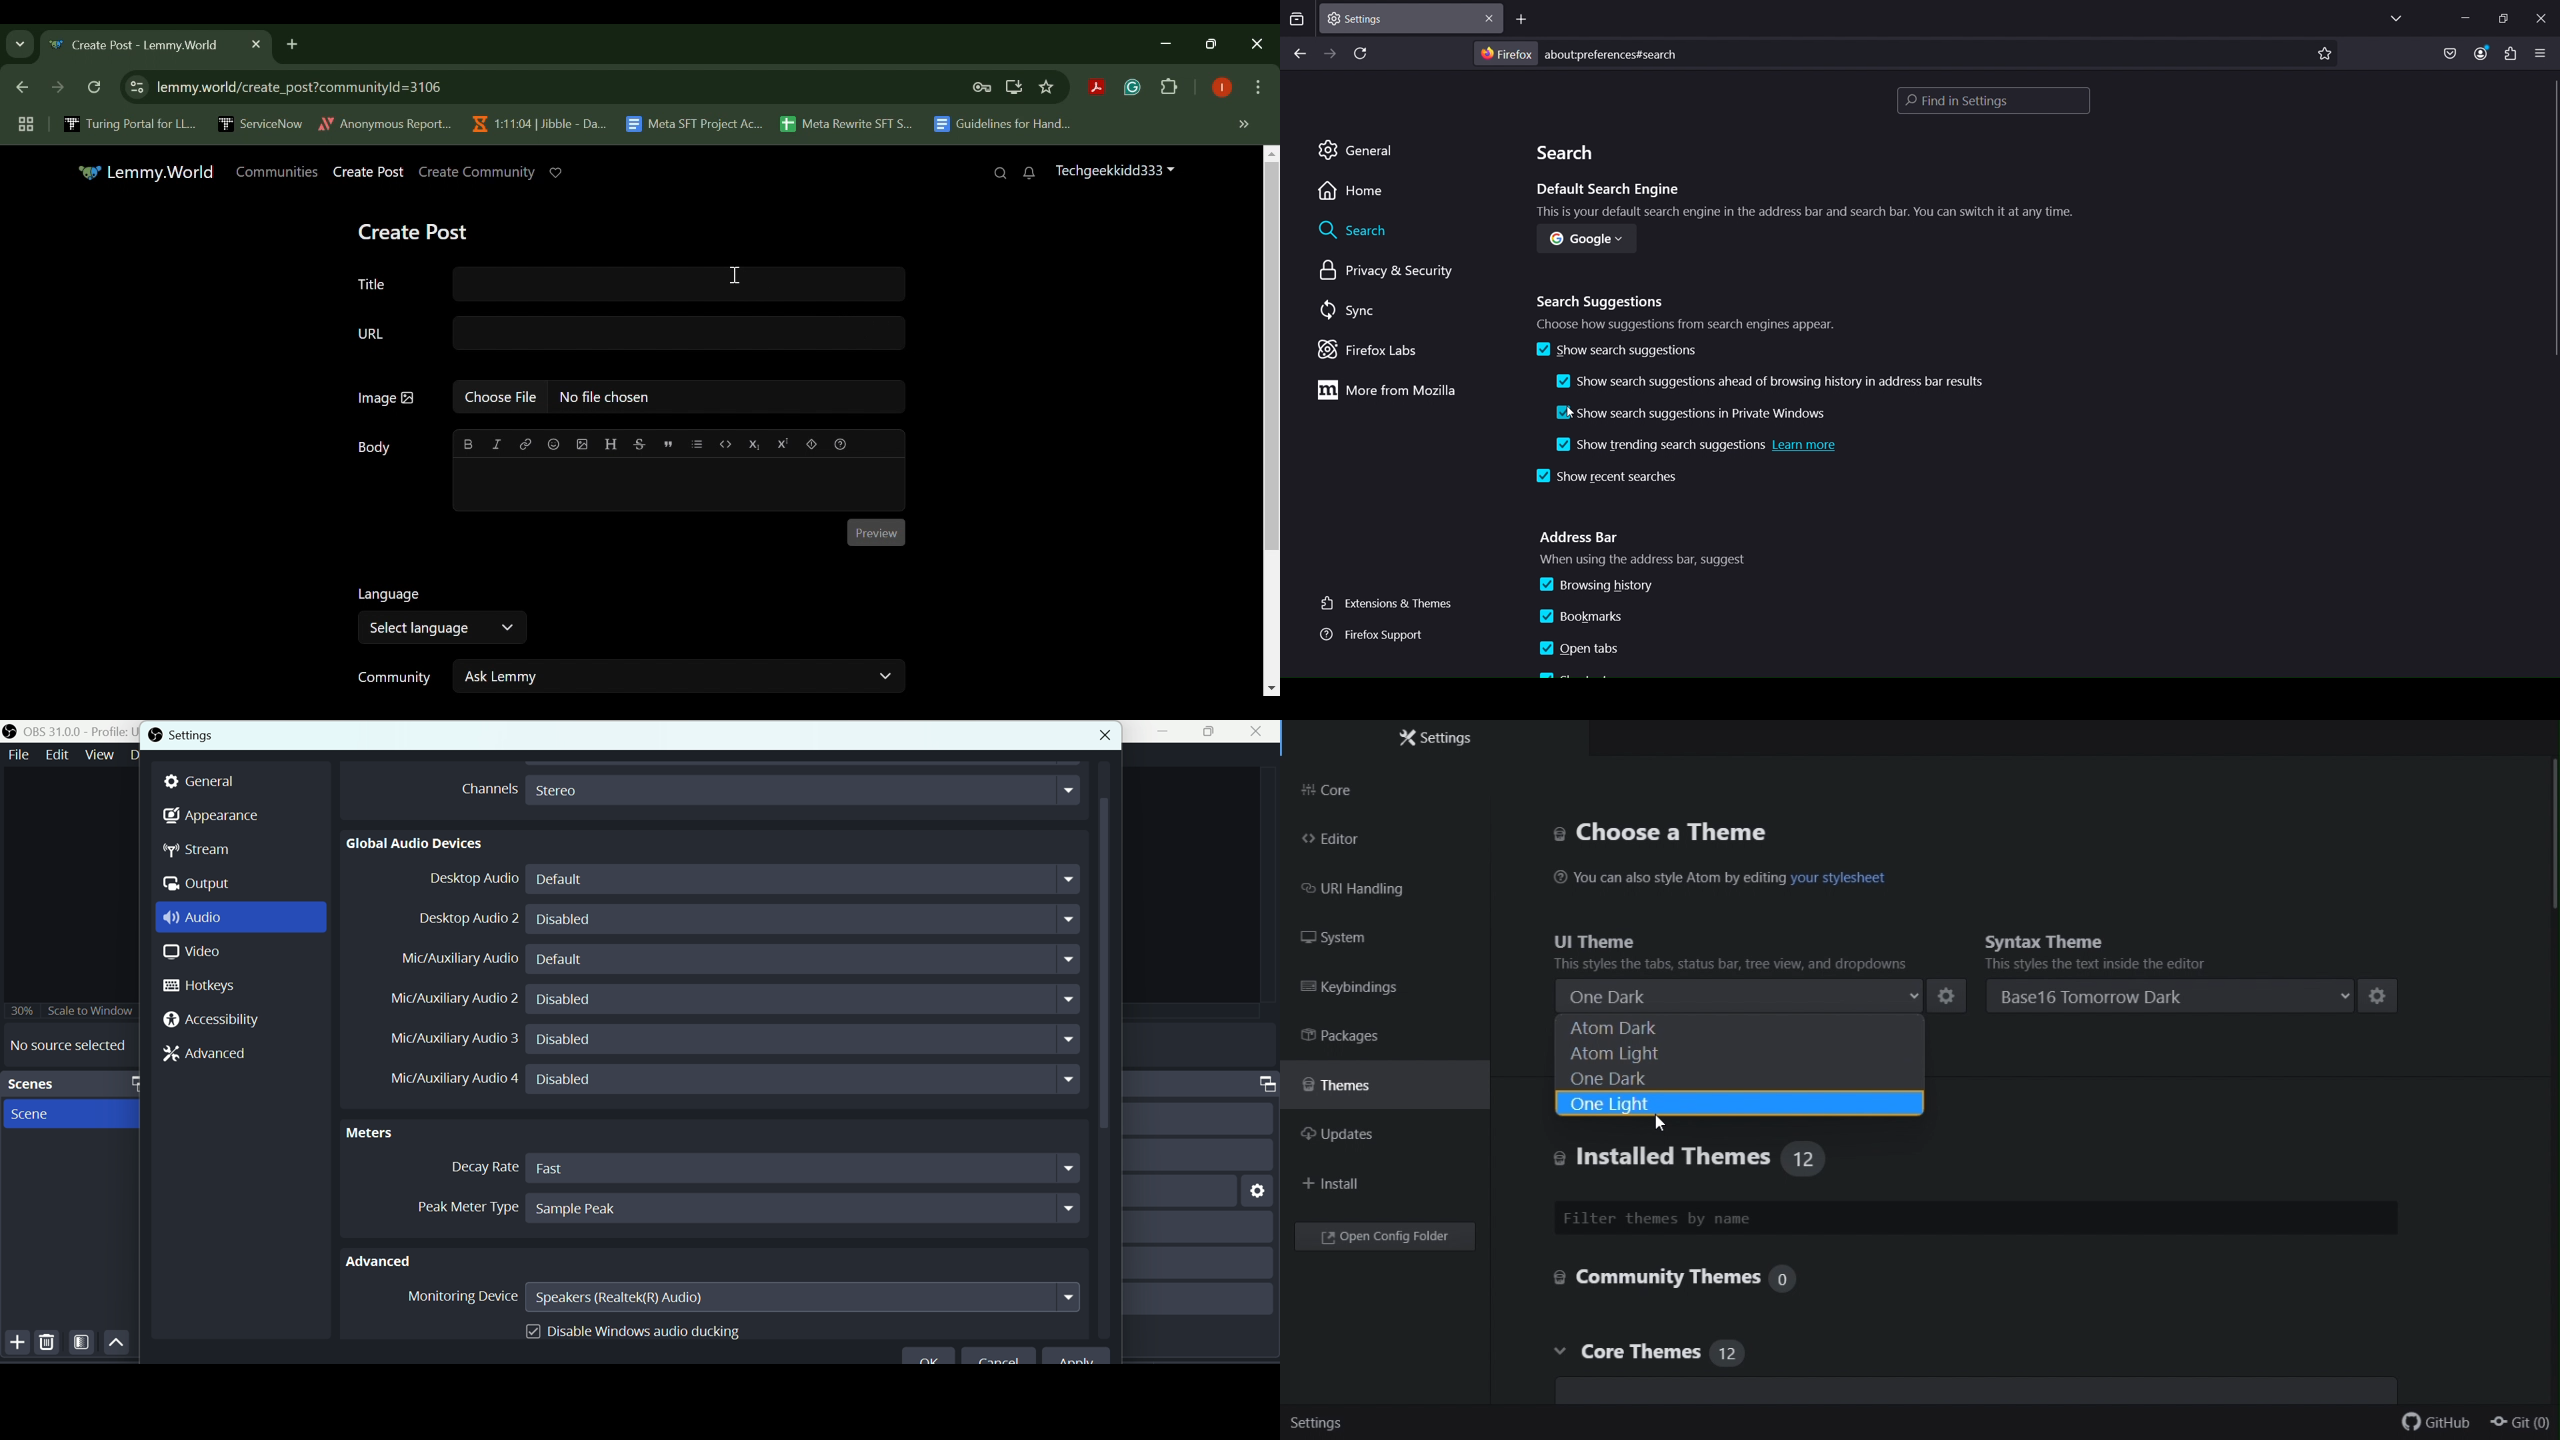 The height and width of the screenshot is (1456, 2576). Describe the element at coordinates (465, 918) in the screenshot. I see `Desktop Audio 2` at that location.